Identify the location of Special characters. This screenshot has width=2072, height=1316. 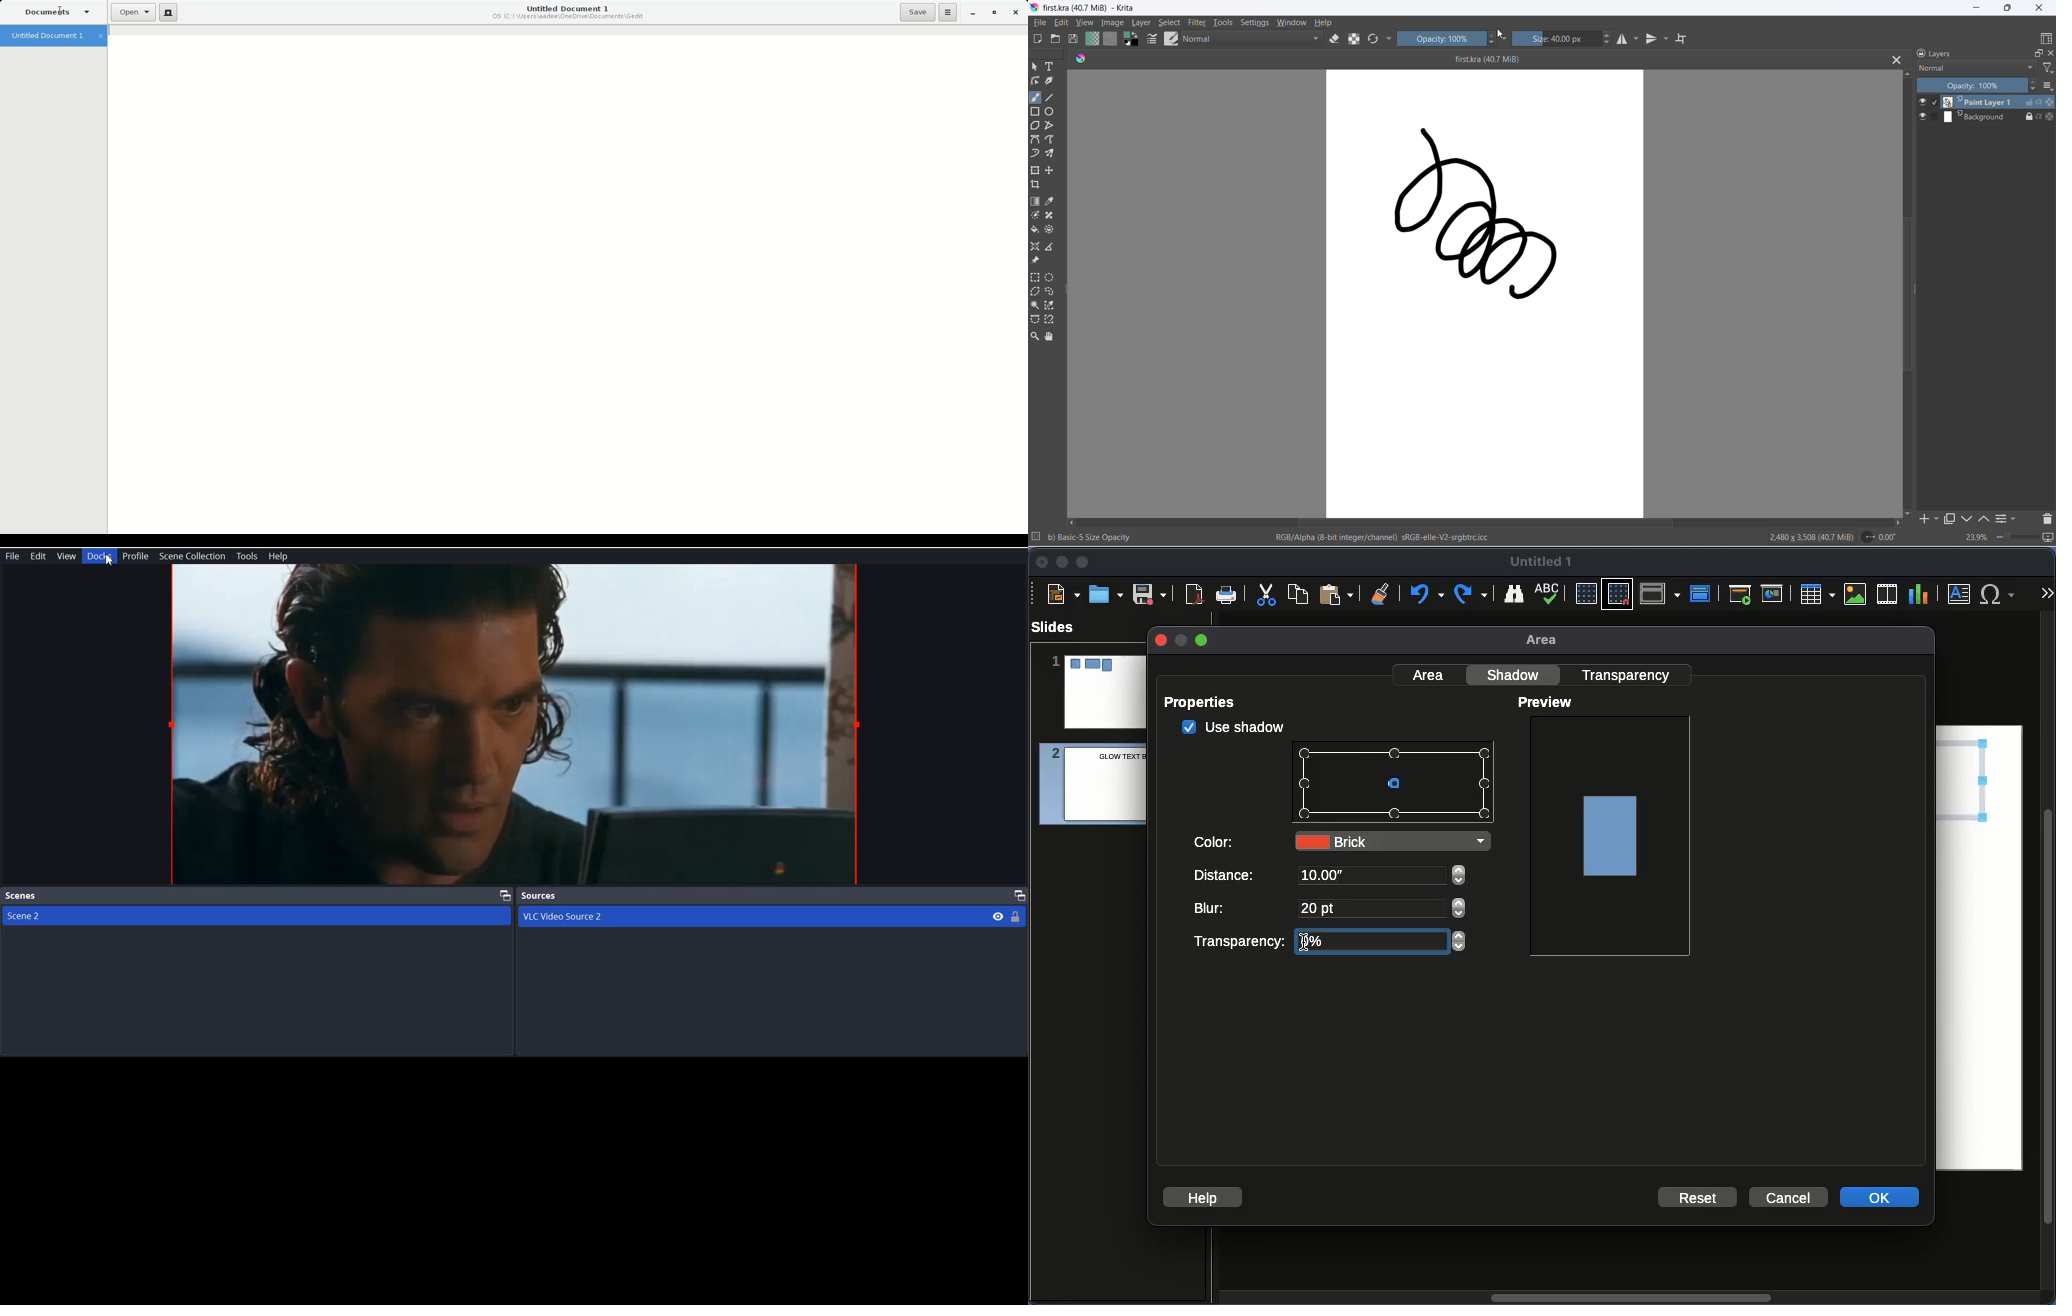
(2002, 594).